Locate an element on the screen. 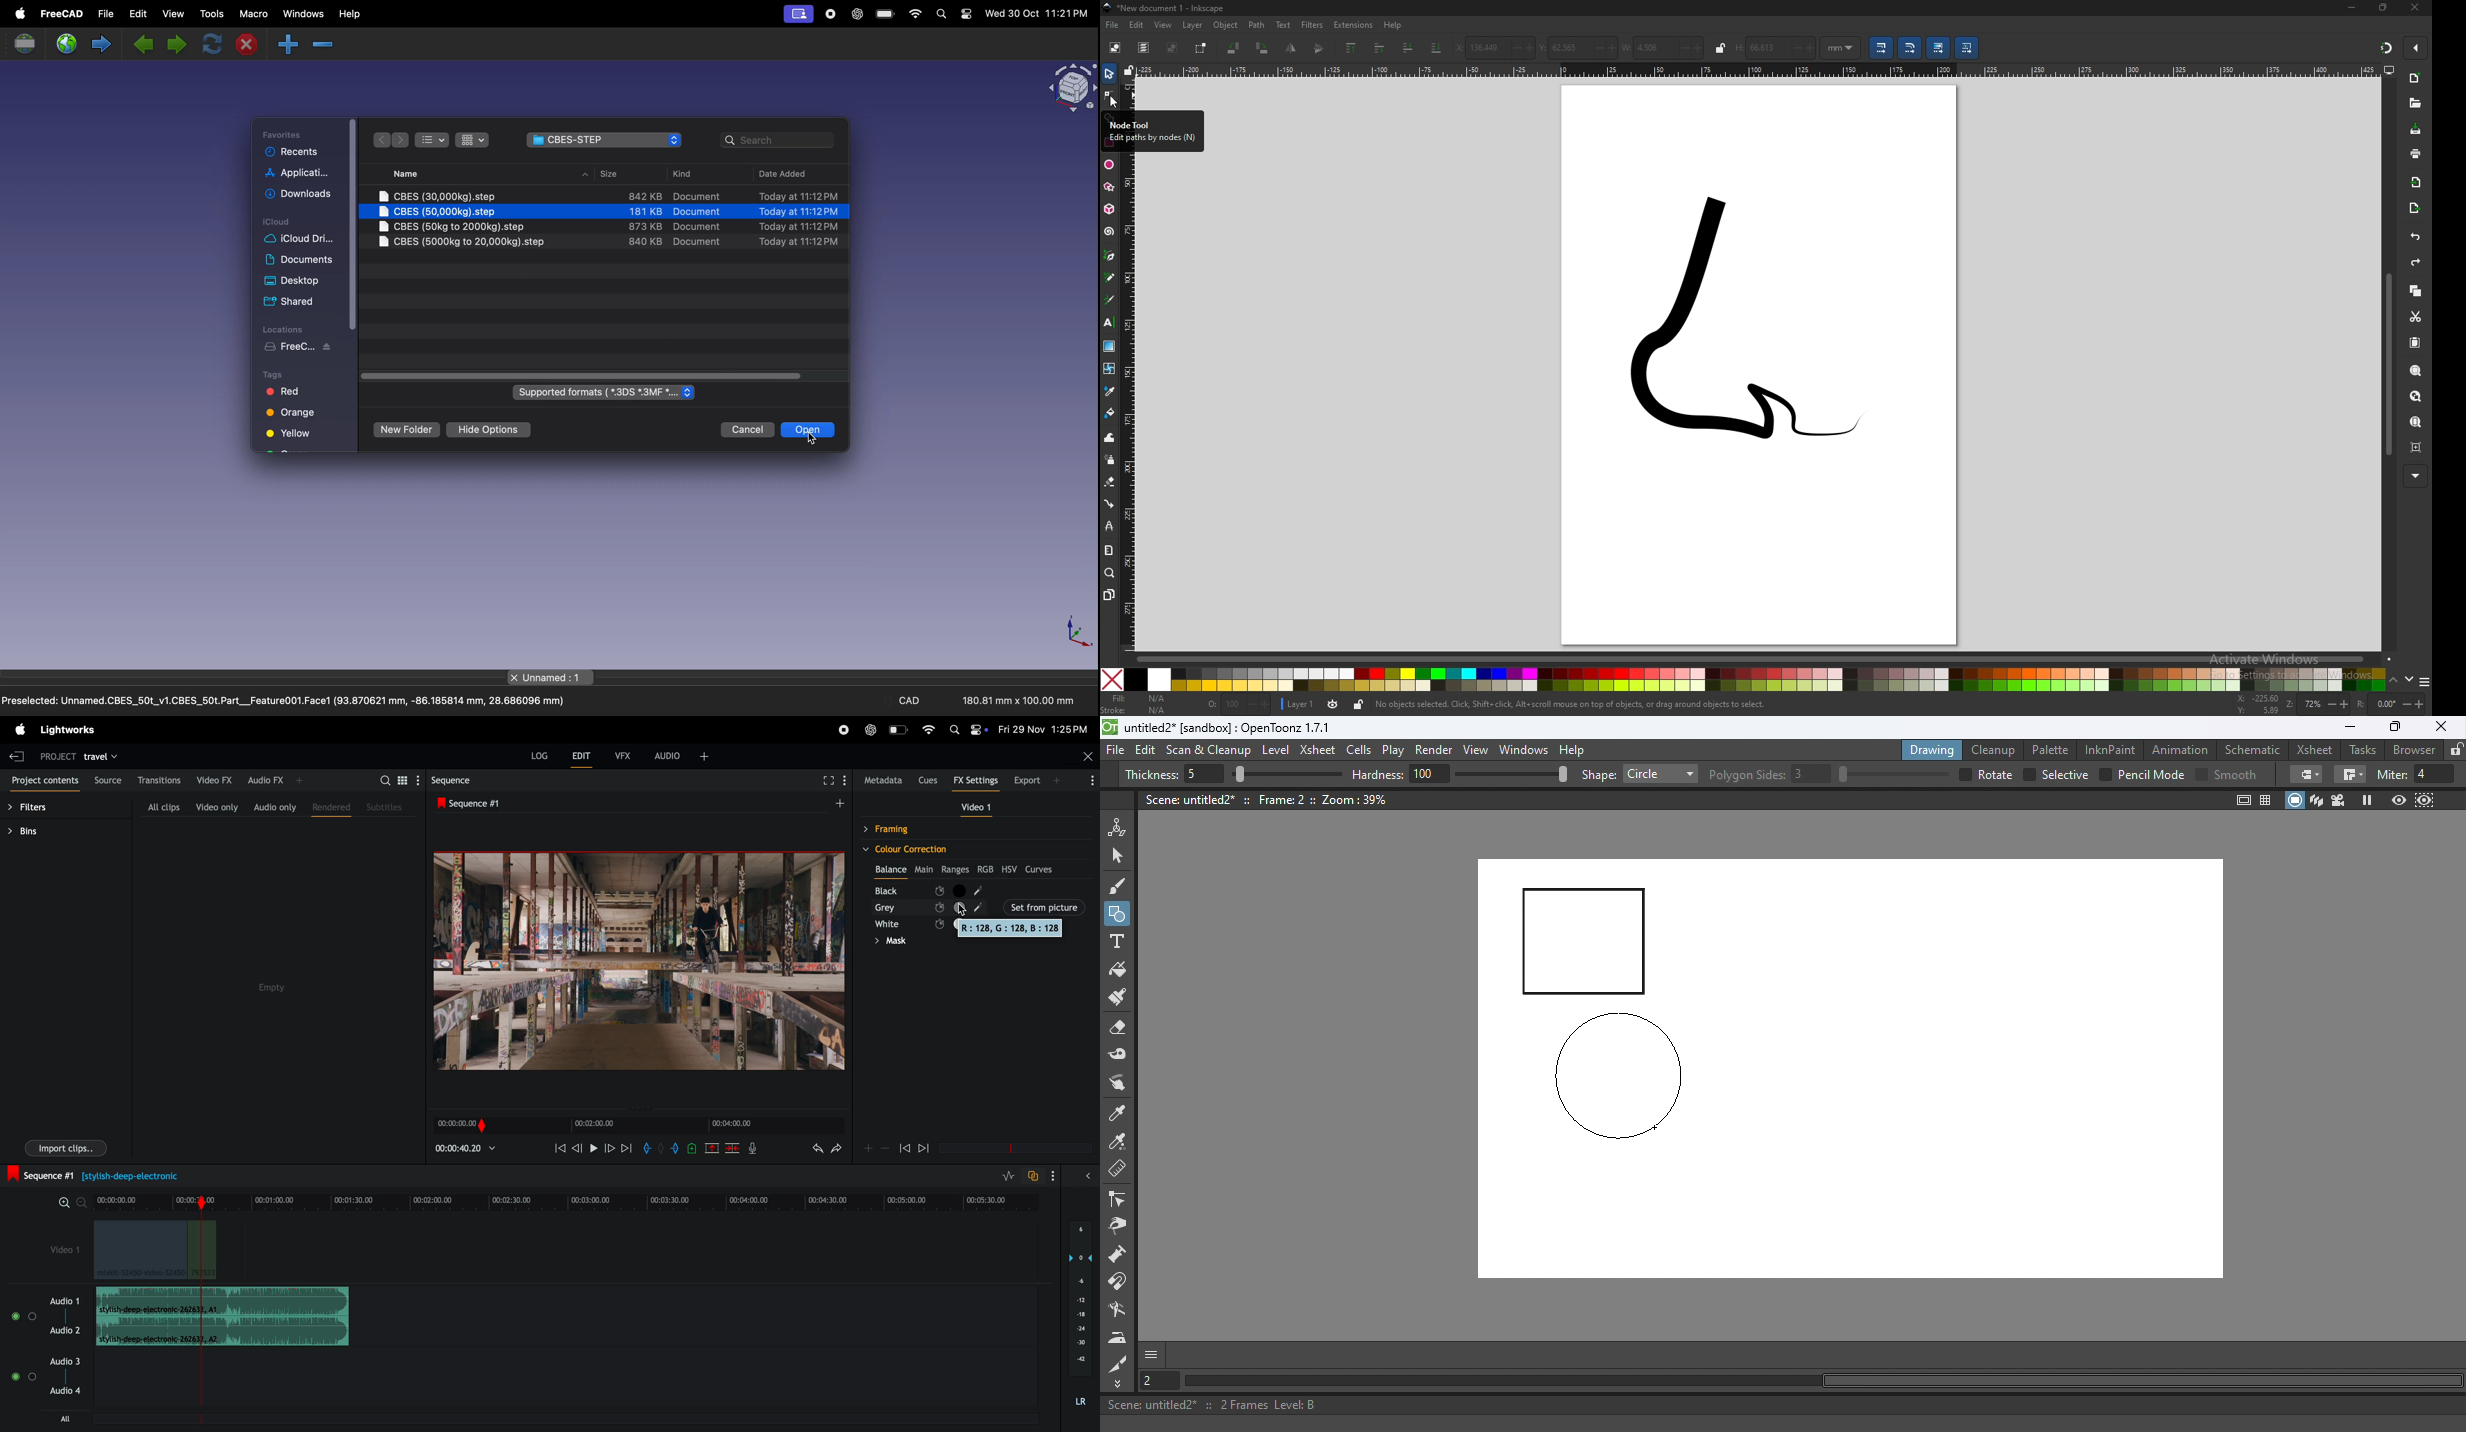  eraser is located at coordinates (1110, 481).